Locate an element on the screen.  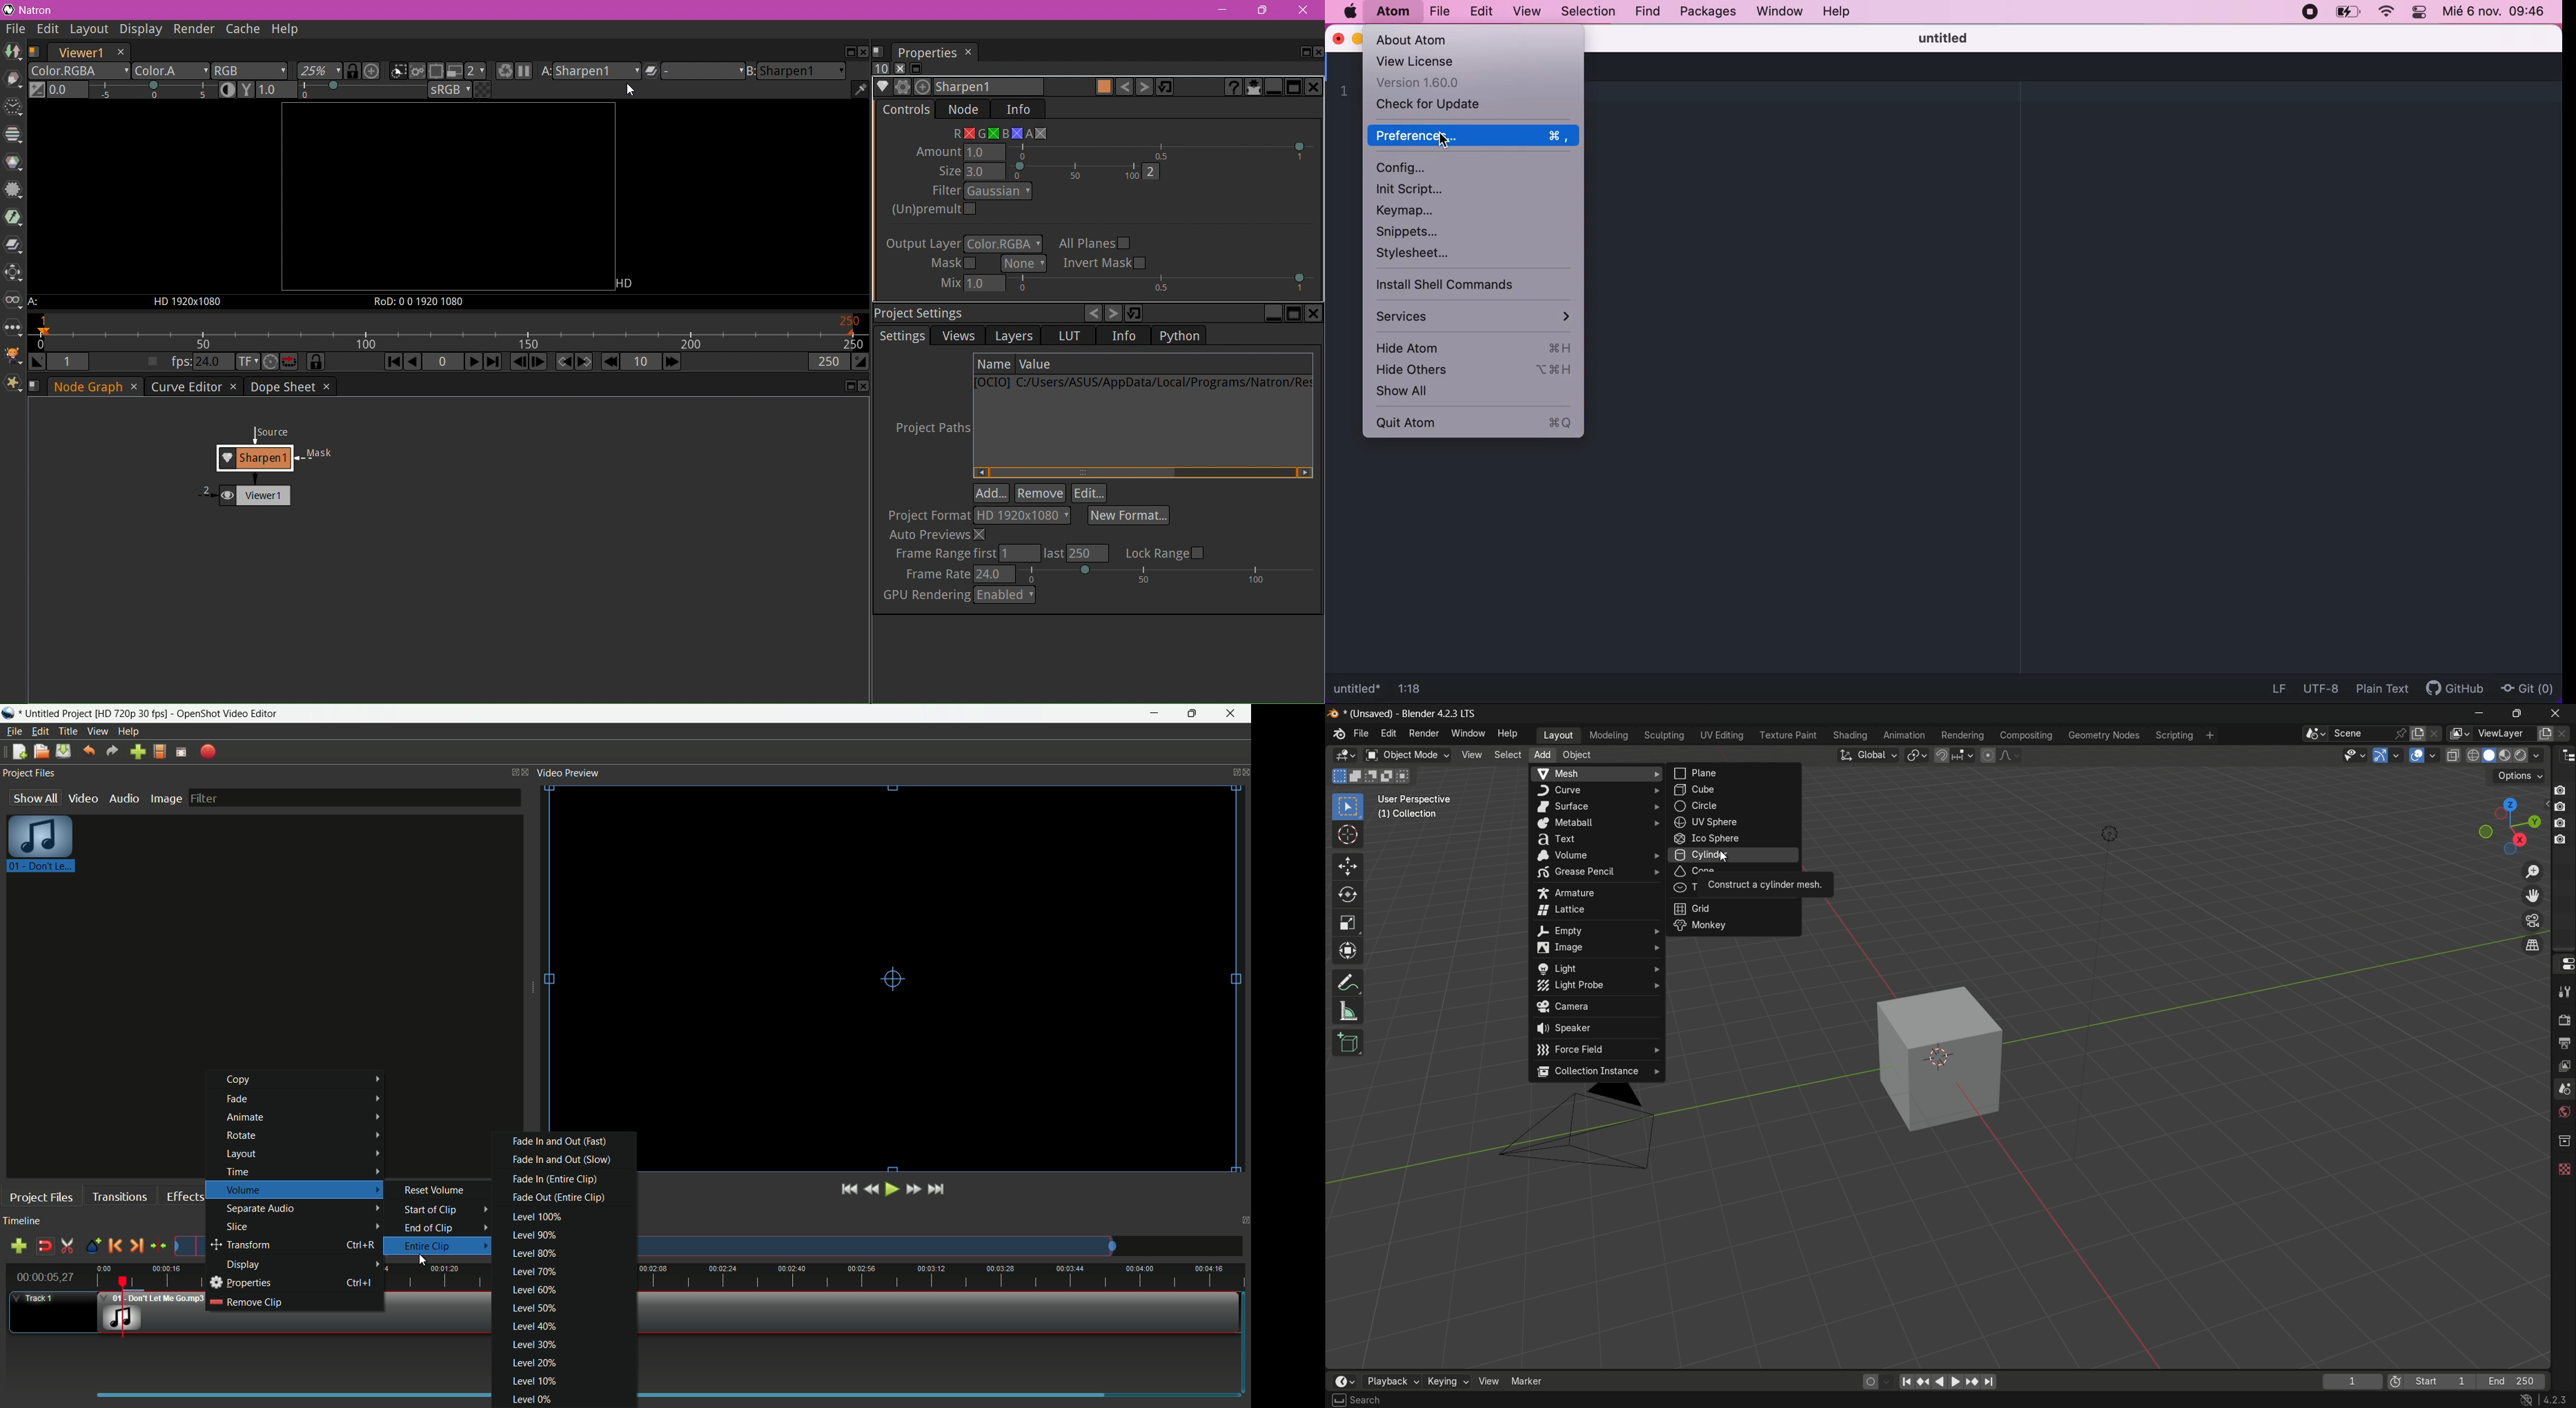
If checked, the viewer draws a checkerboard under input A instead of black is located at coordinates (482, 90).